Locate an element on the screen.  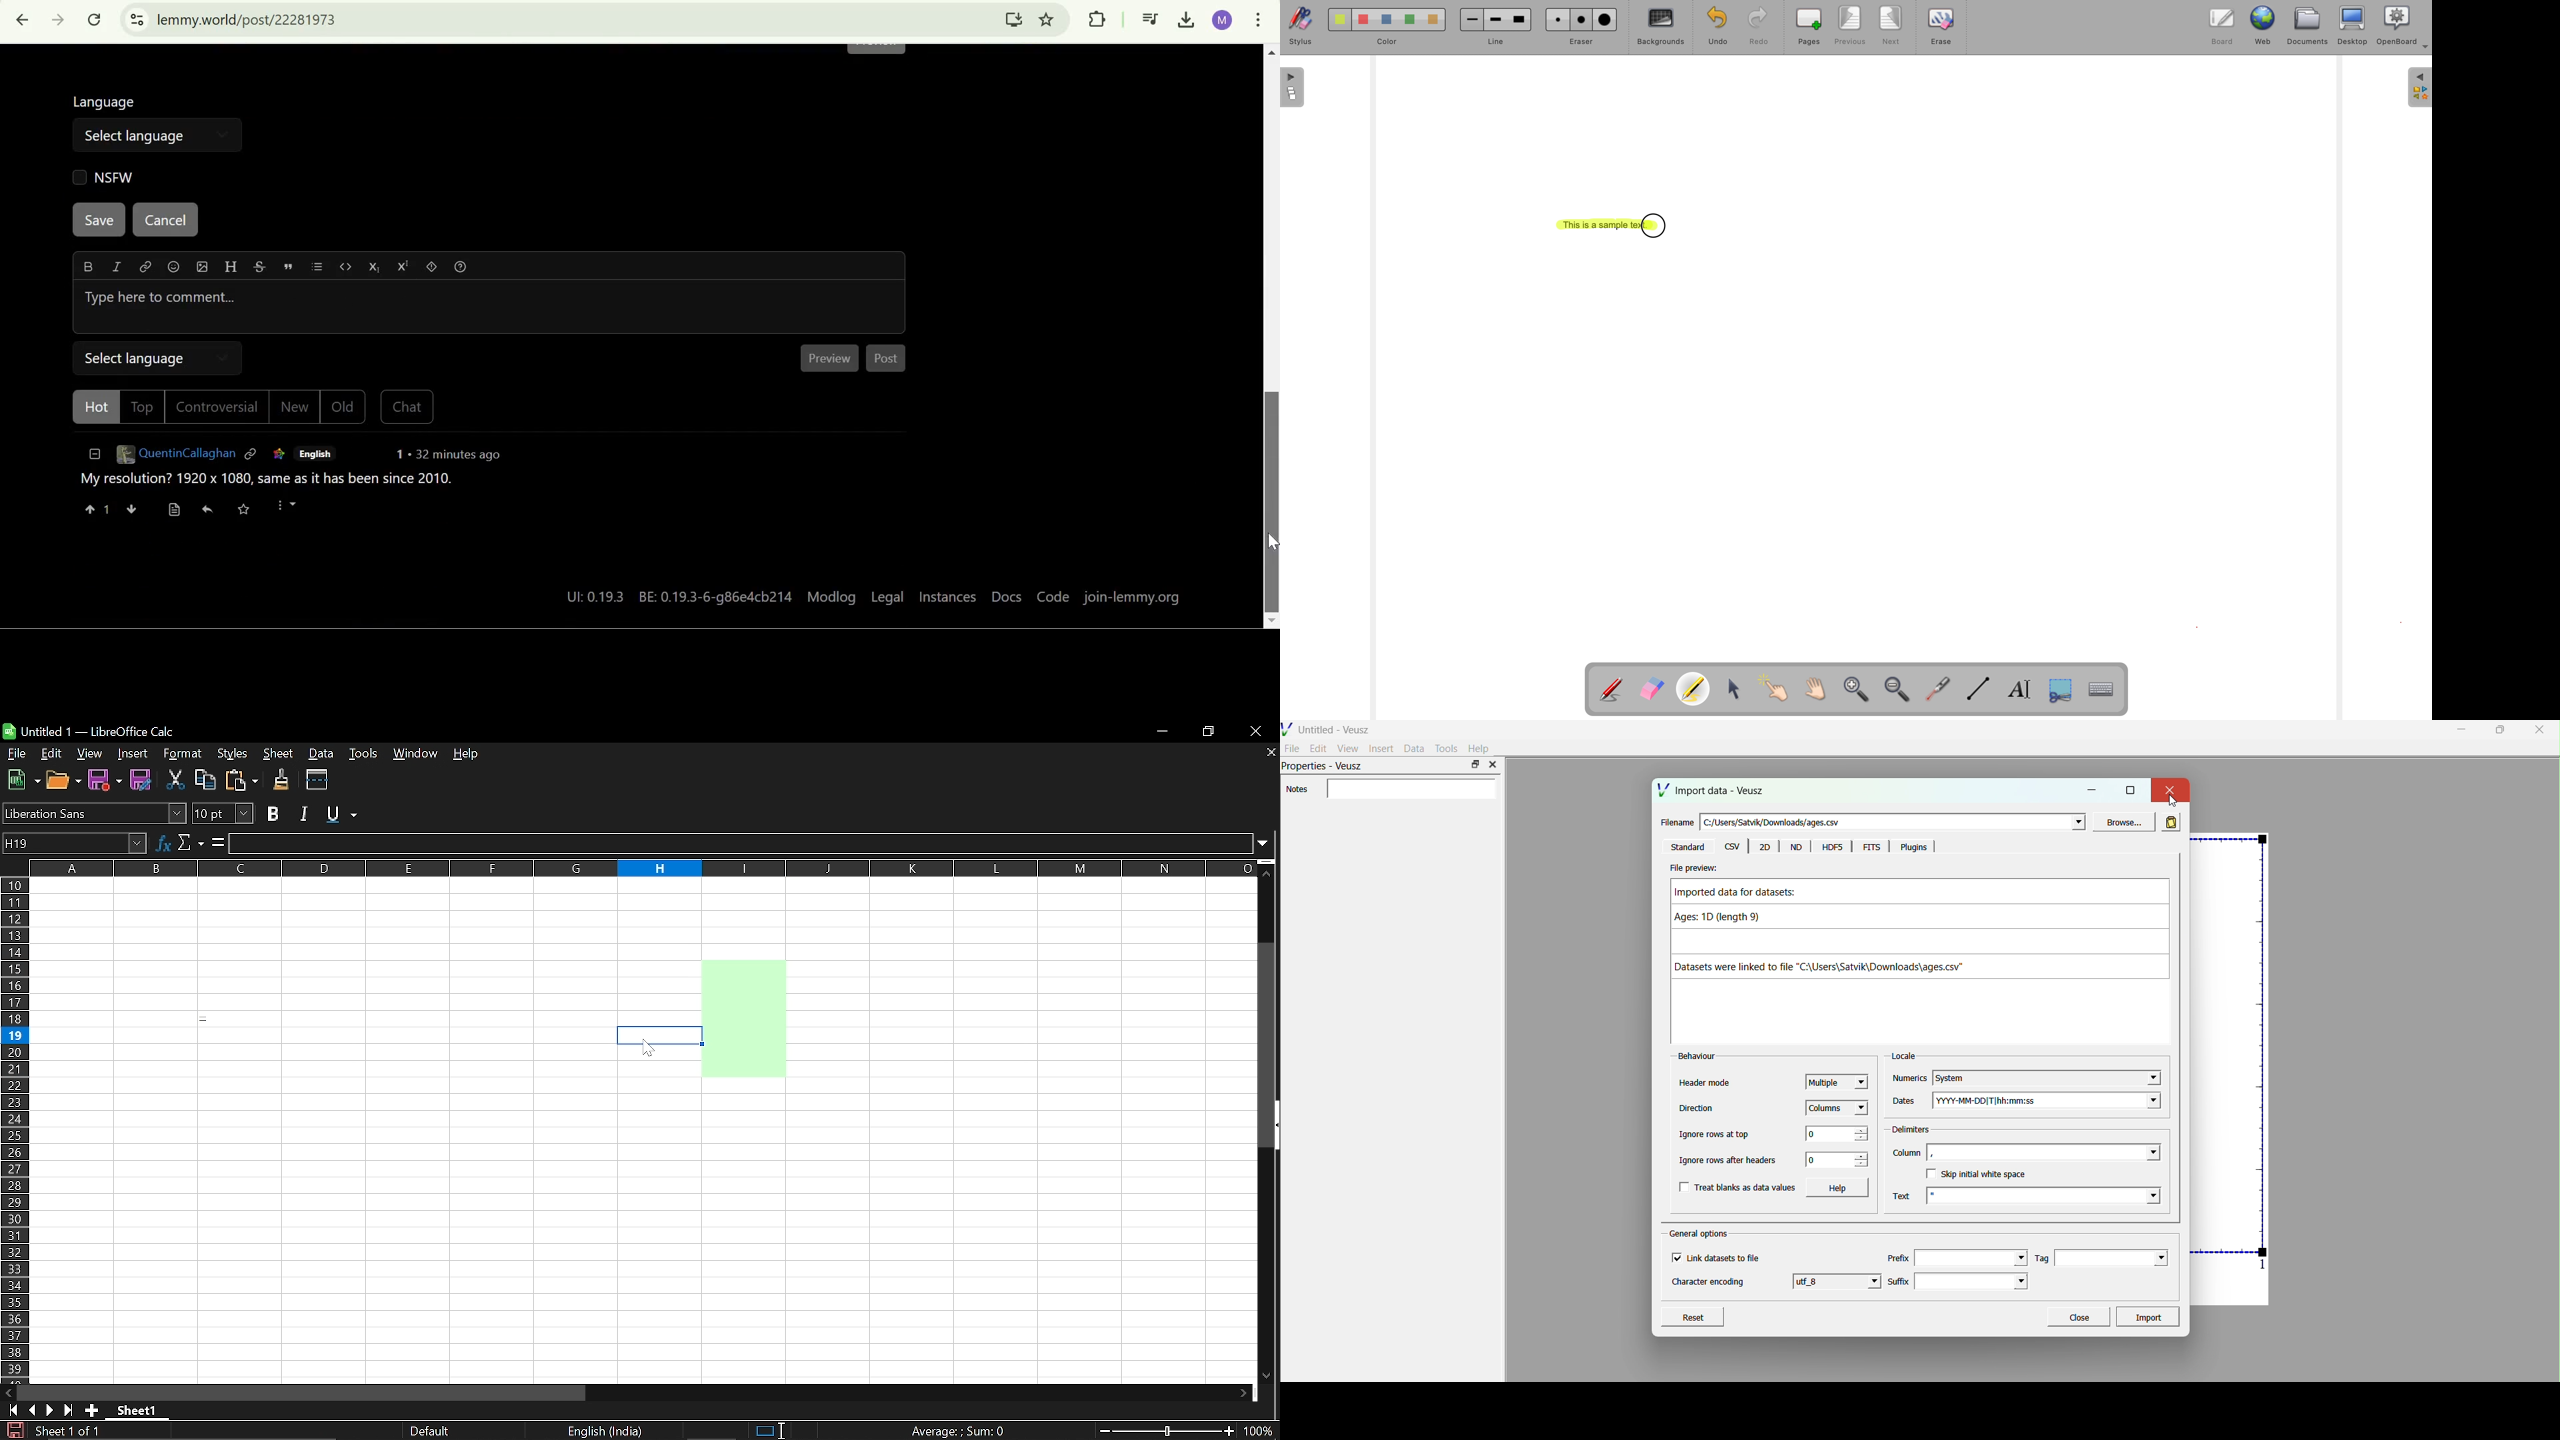
Styles is located at coordinates (229, 754).